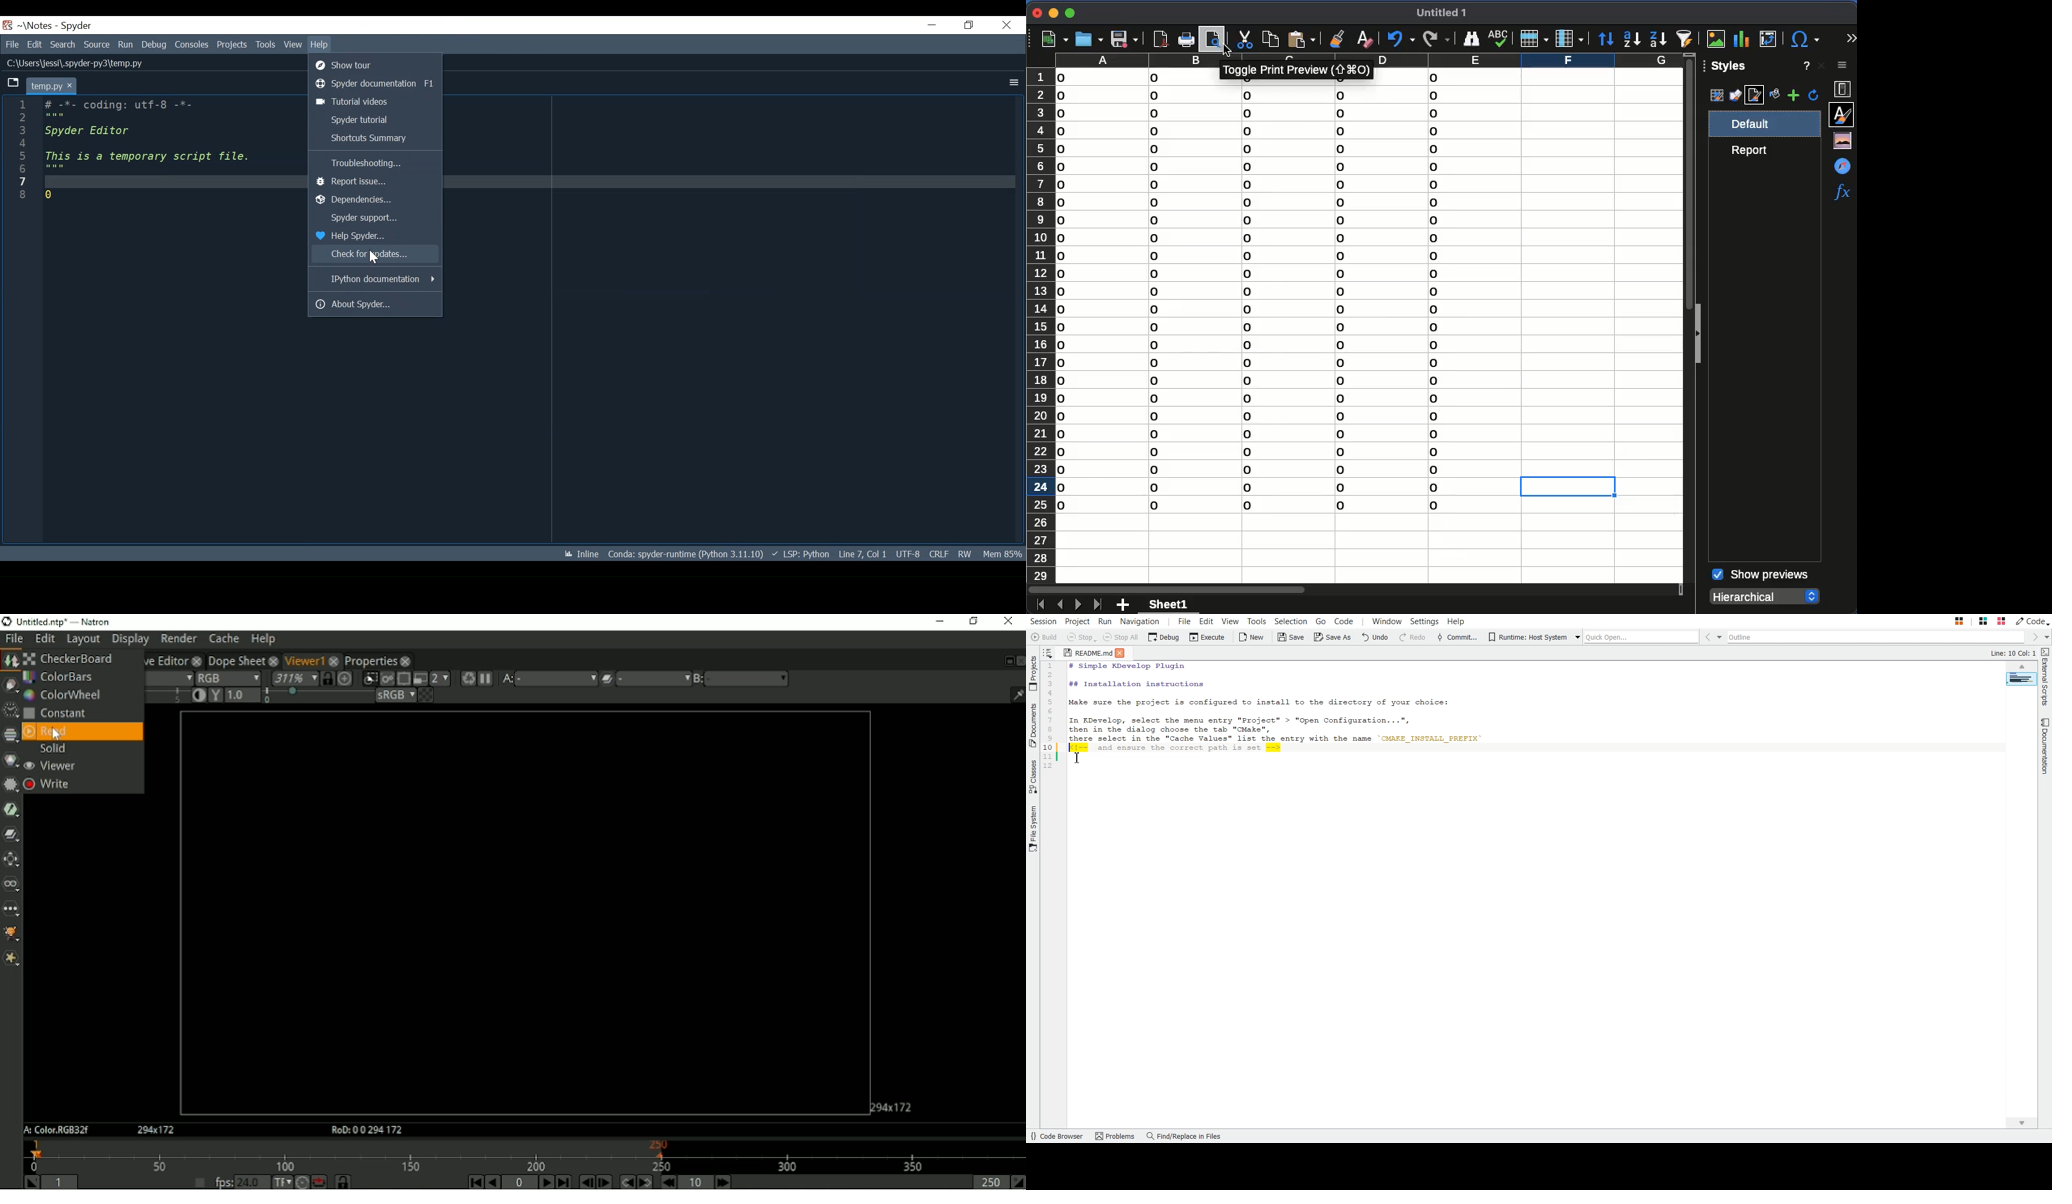 The image size is (2072, 1204). What do you see at coordinates (1535, 39) in the screenshot?
I see `row` at bounding box center [1535, 39].